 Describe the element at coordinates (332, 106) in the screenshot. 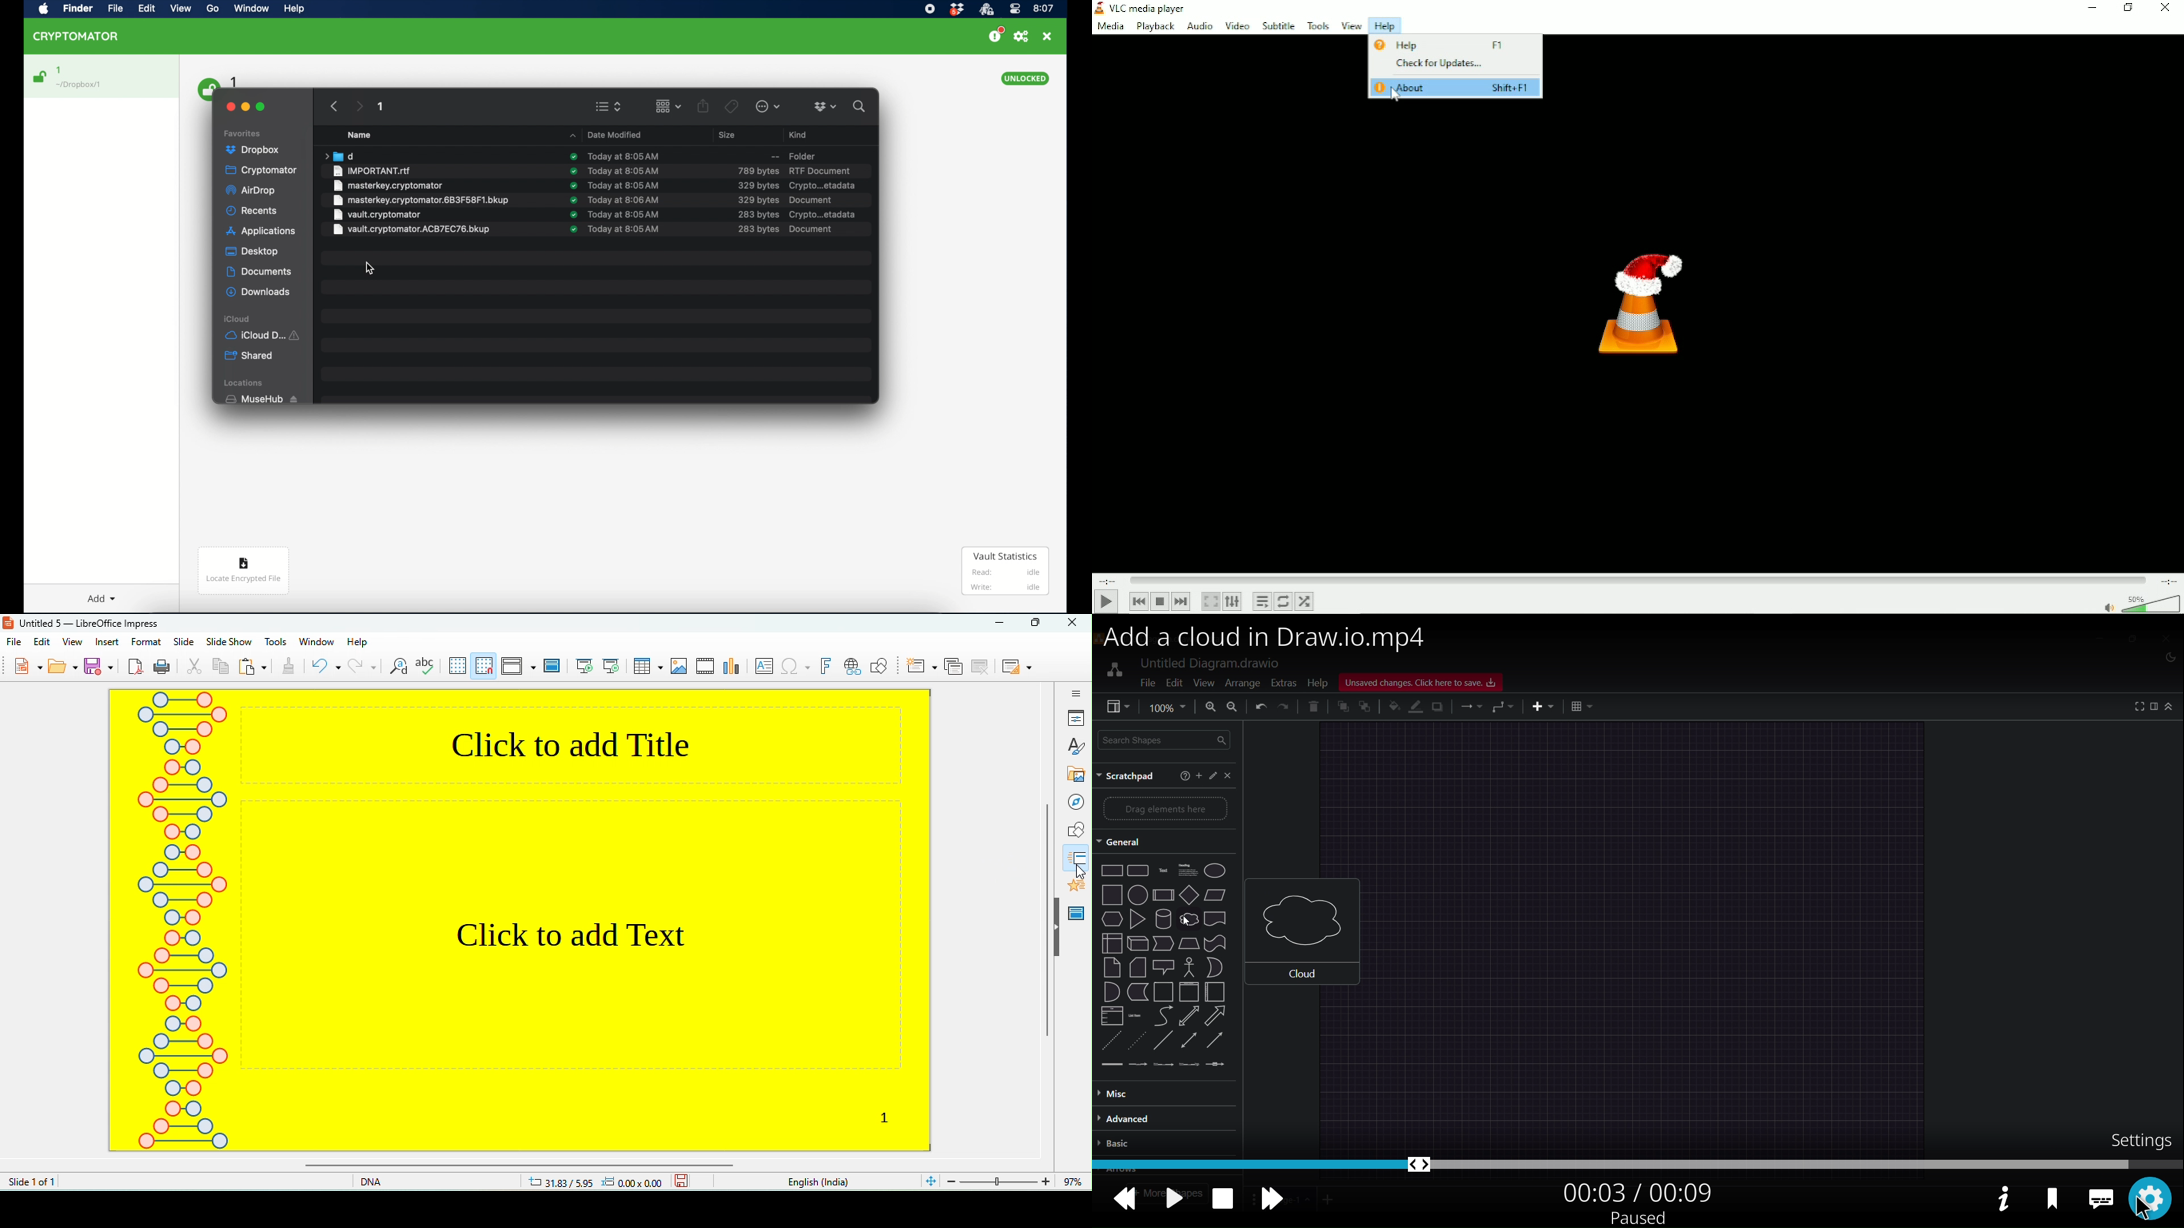

I see `backward` at that location.